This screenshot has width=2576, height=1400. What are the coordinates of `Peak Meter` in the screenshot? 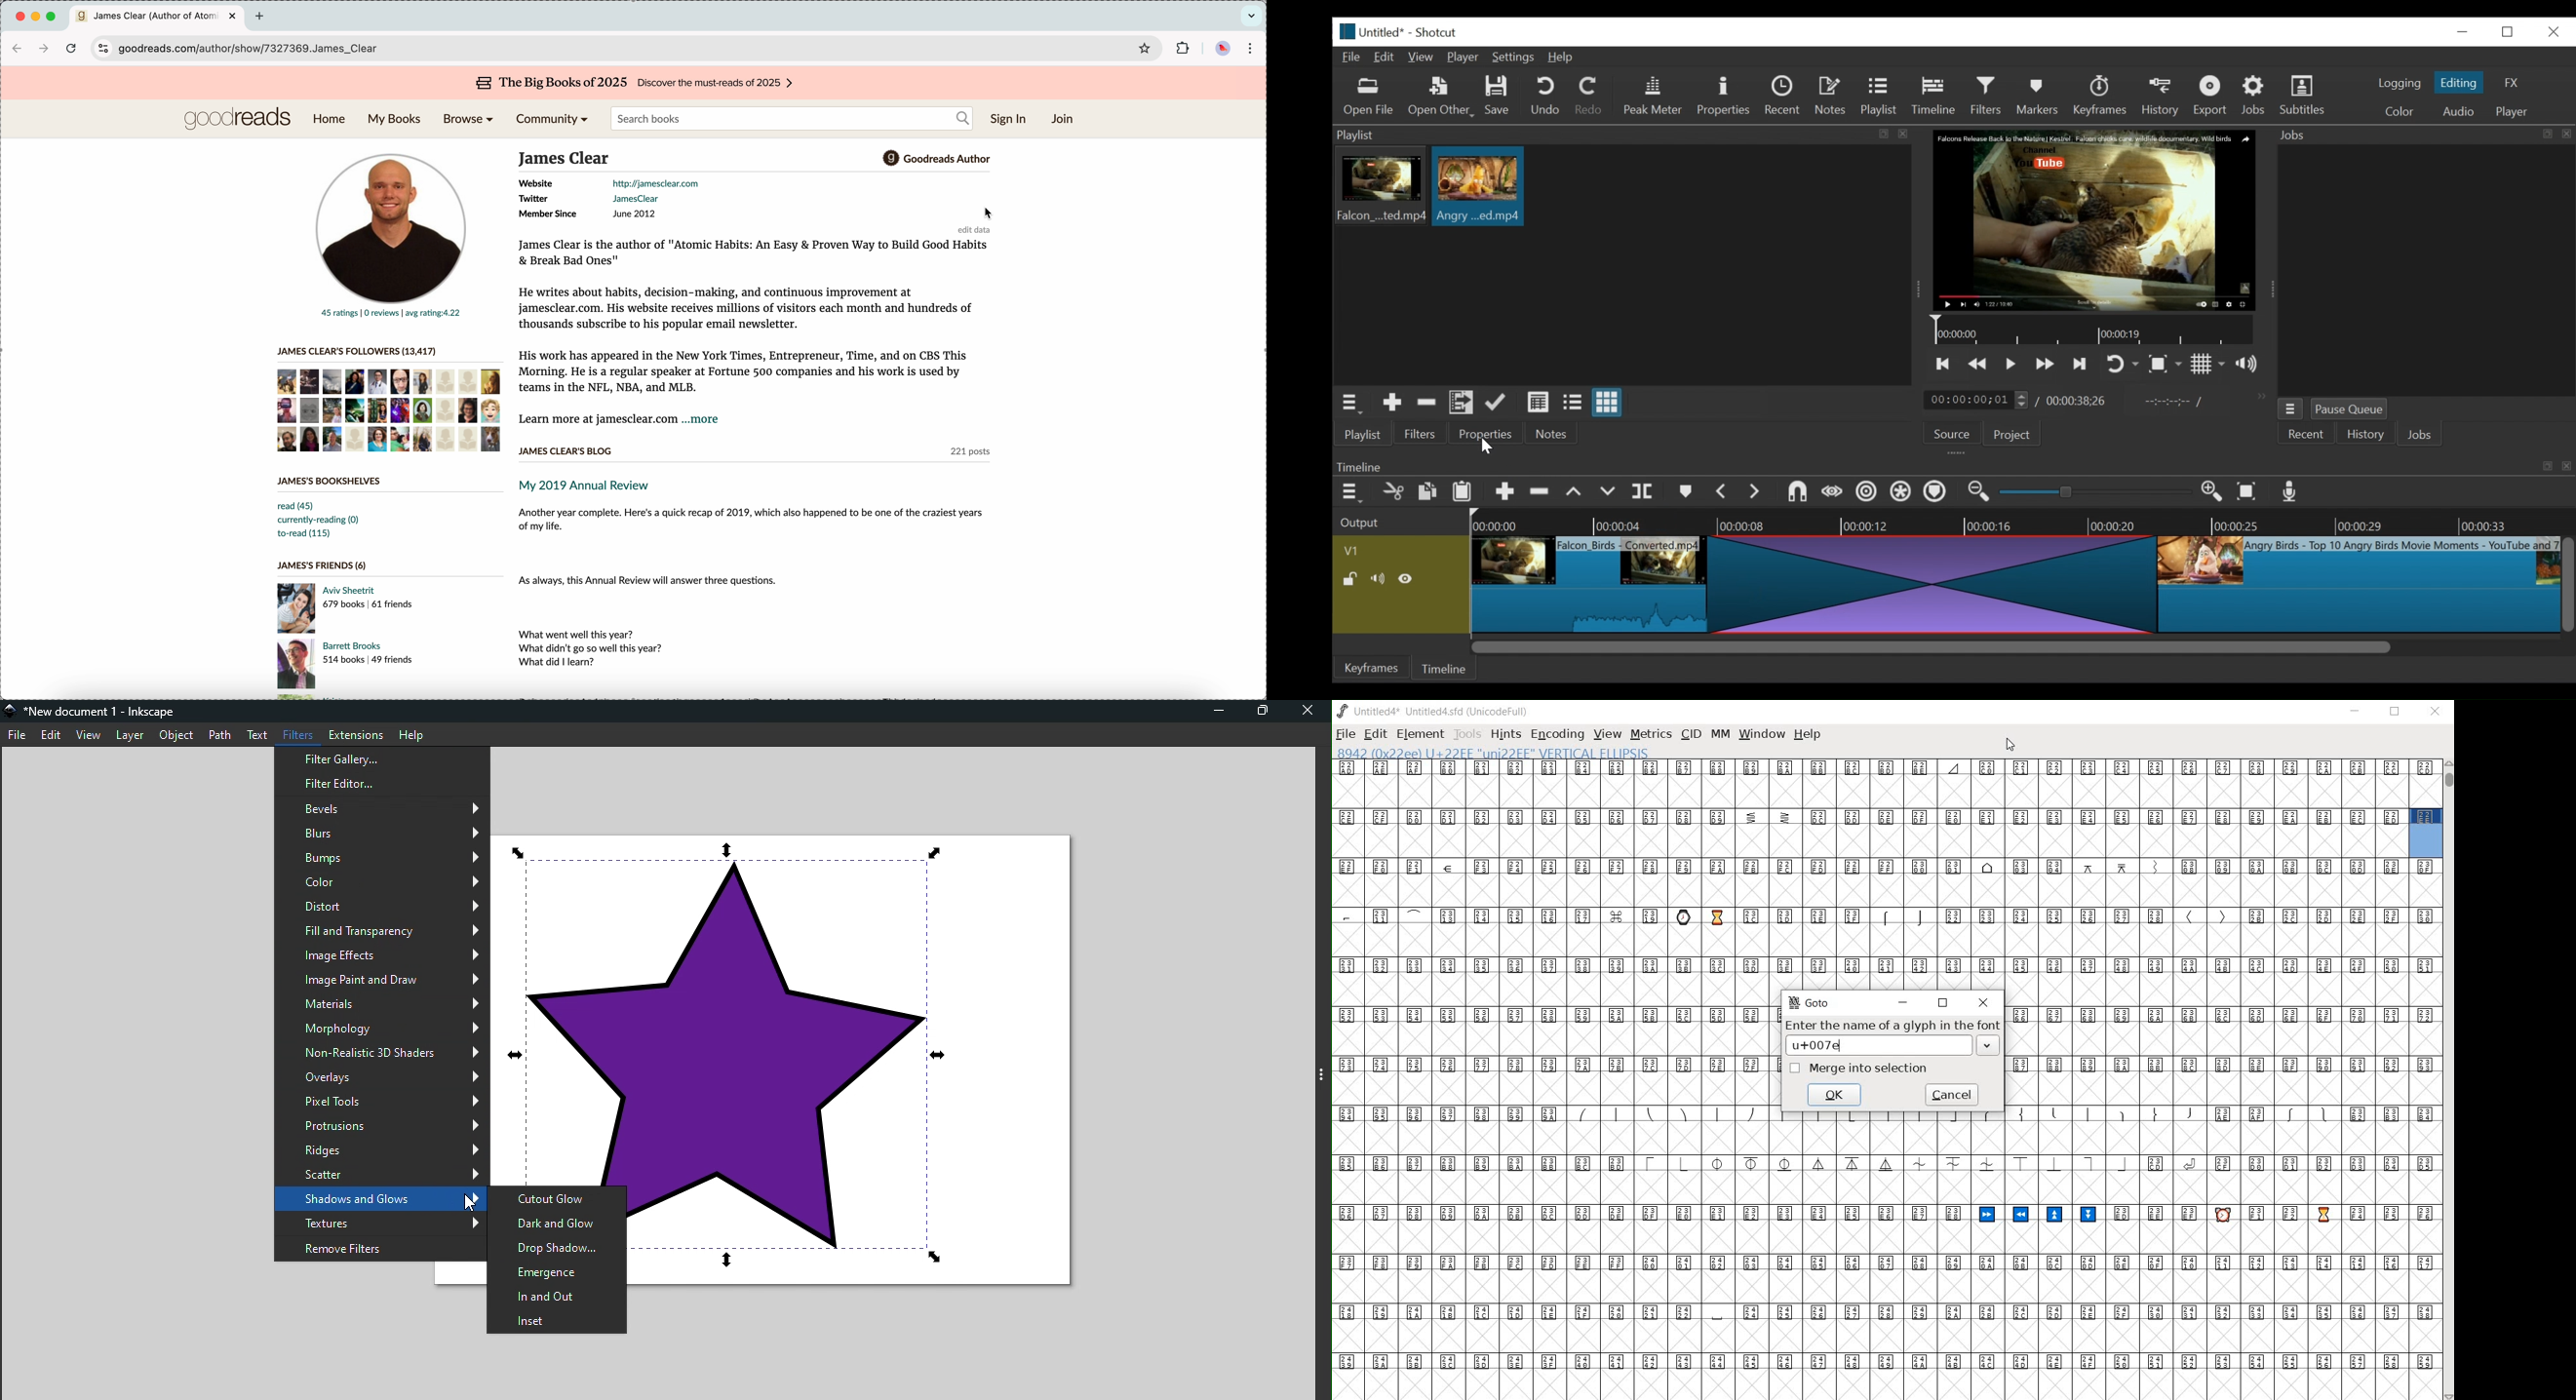 It's located at (1655, 96).